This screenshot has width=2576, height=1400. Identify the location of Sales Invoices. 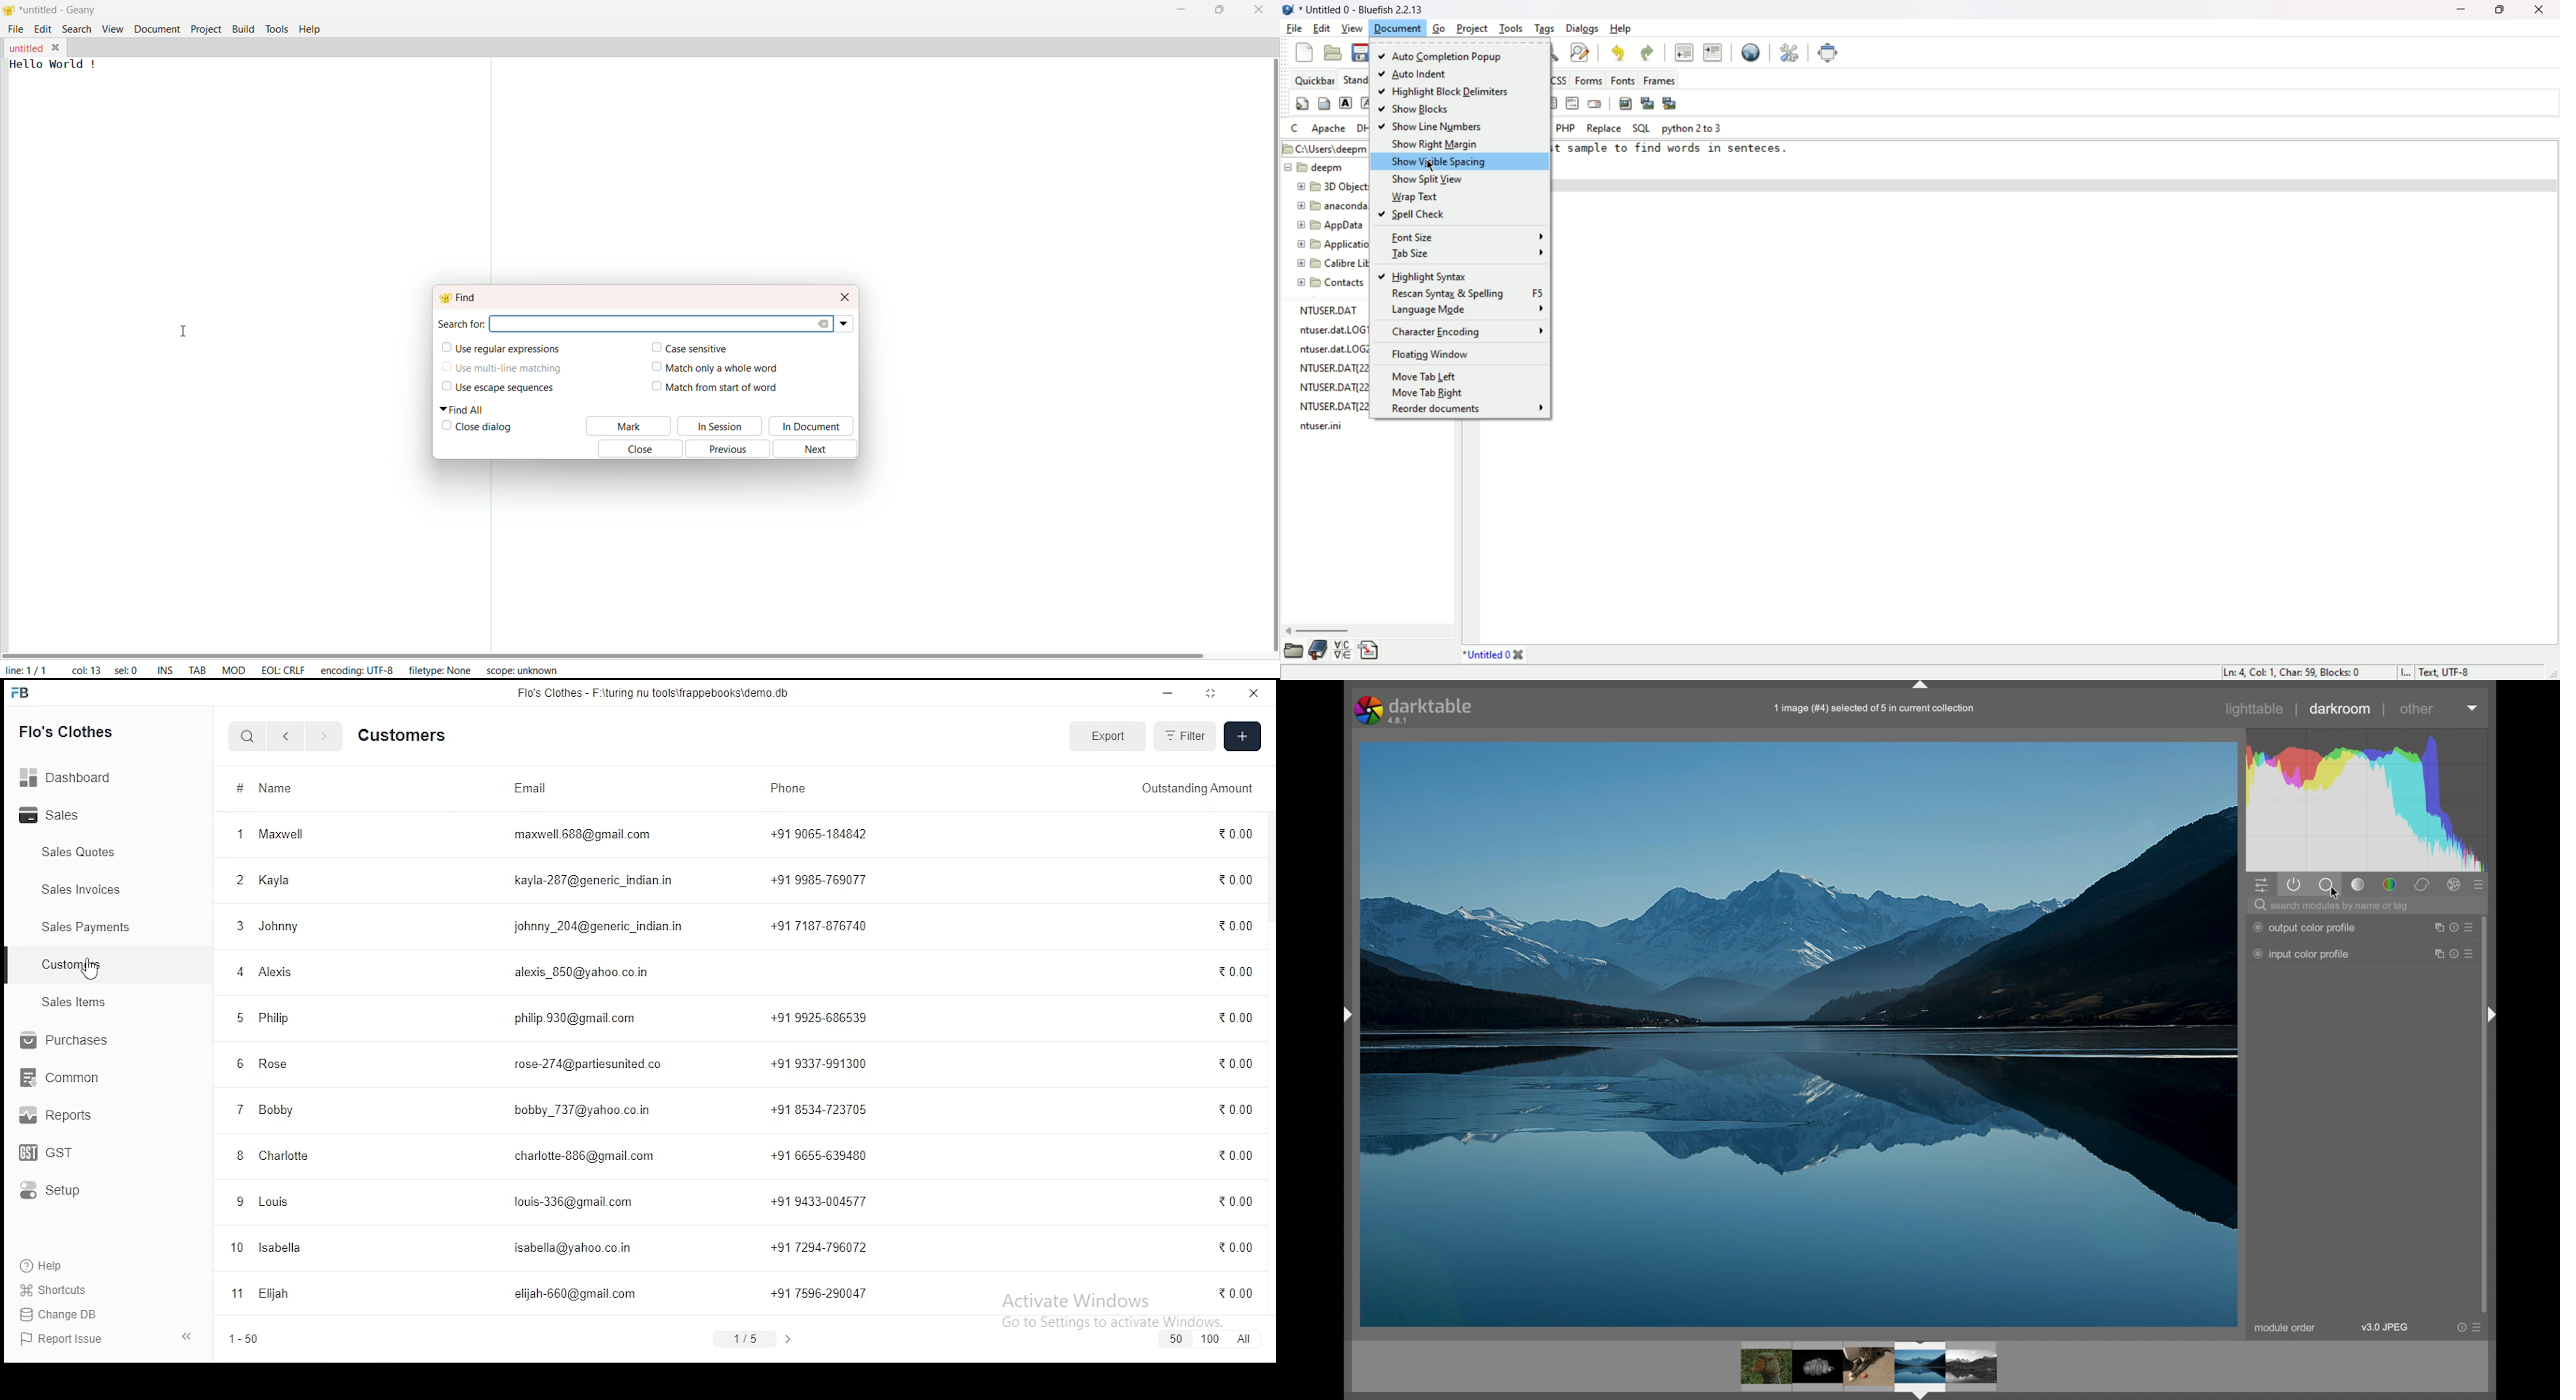
(89, 890).